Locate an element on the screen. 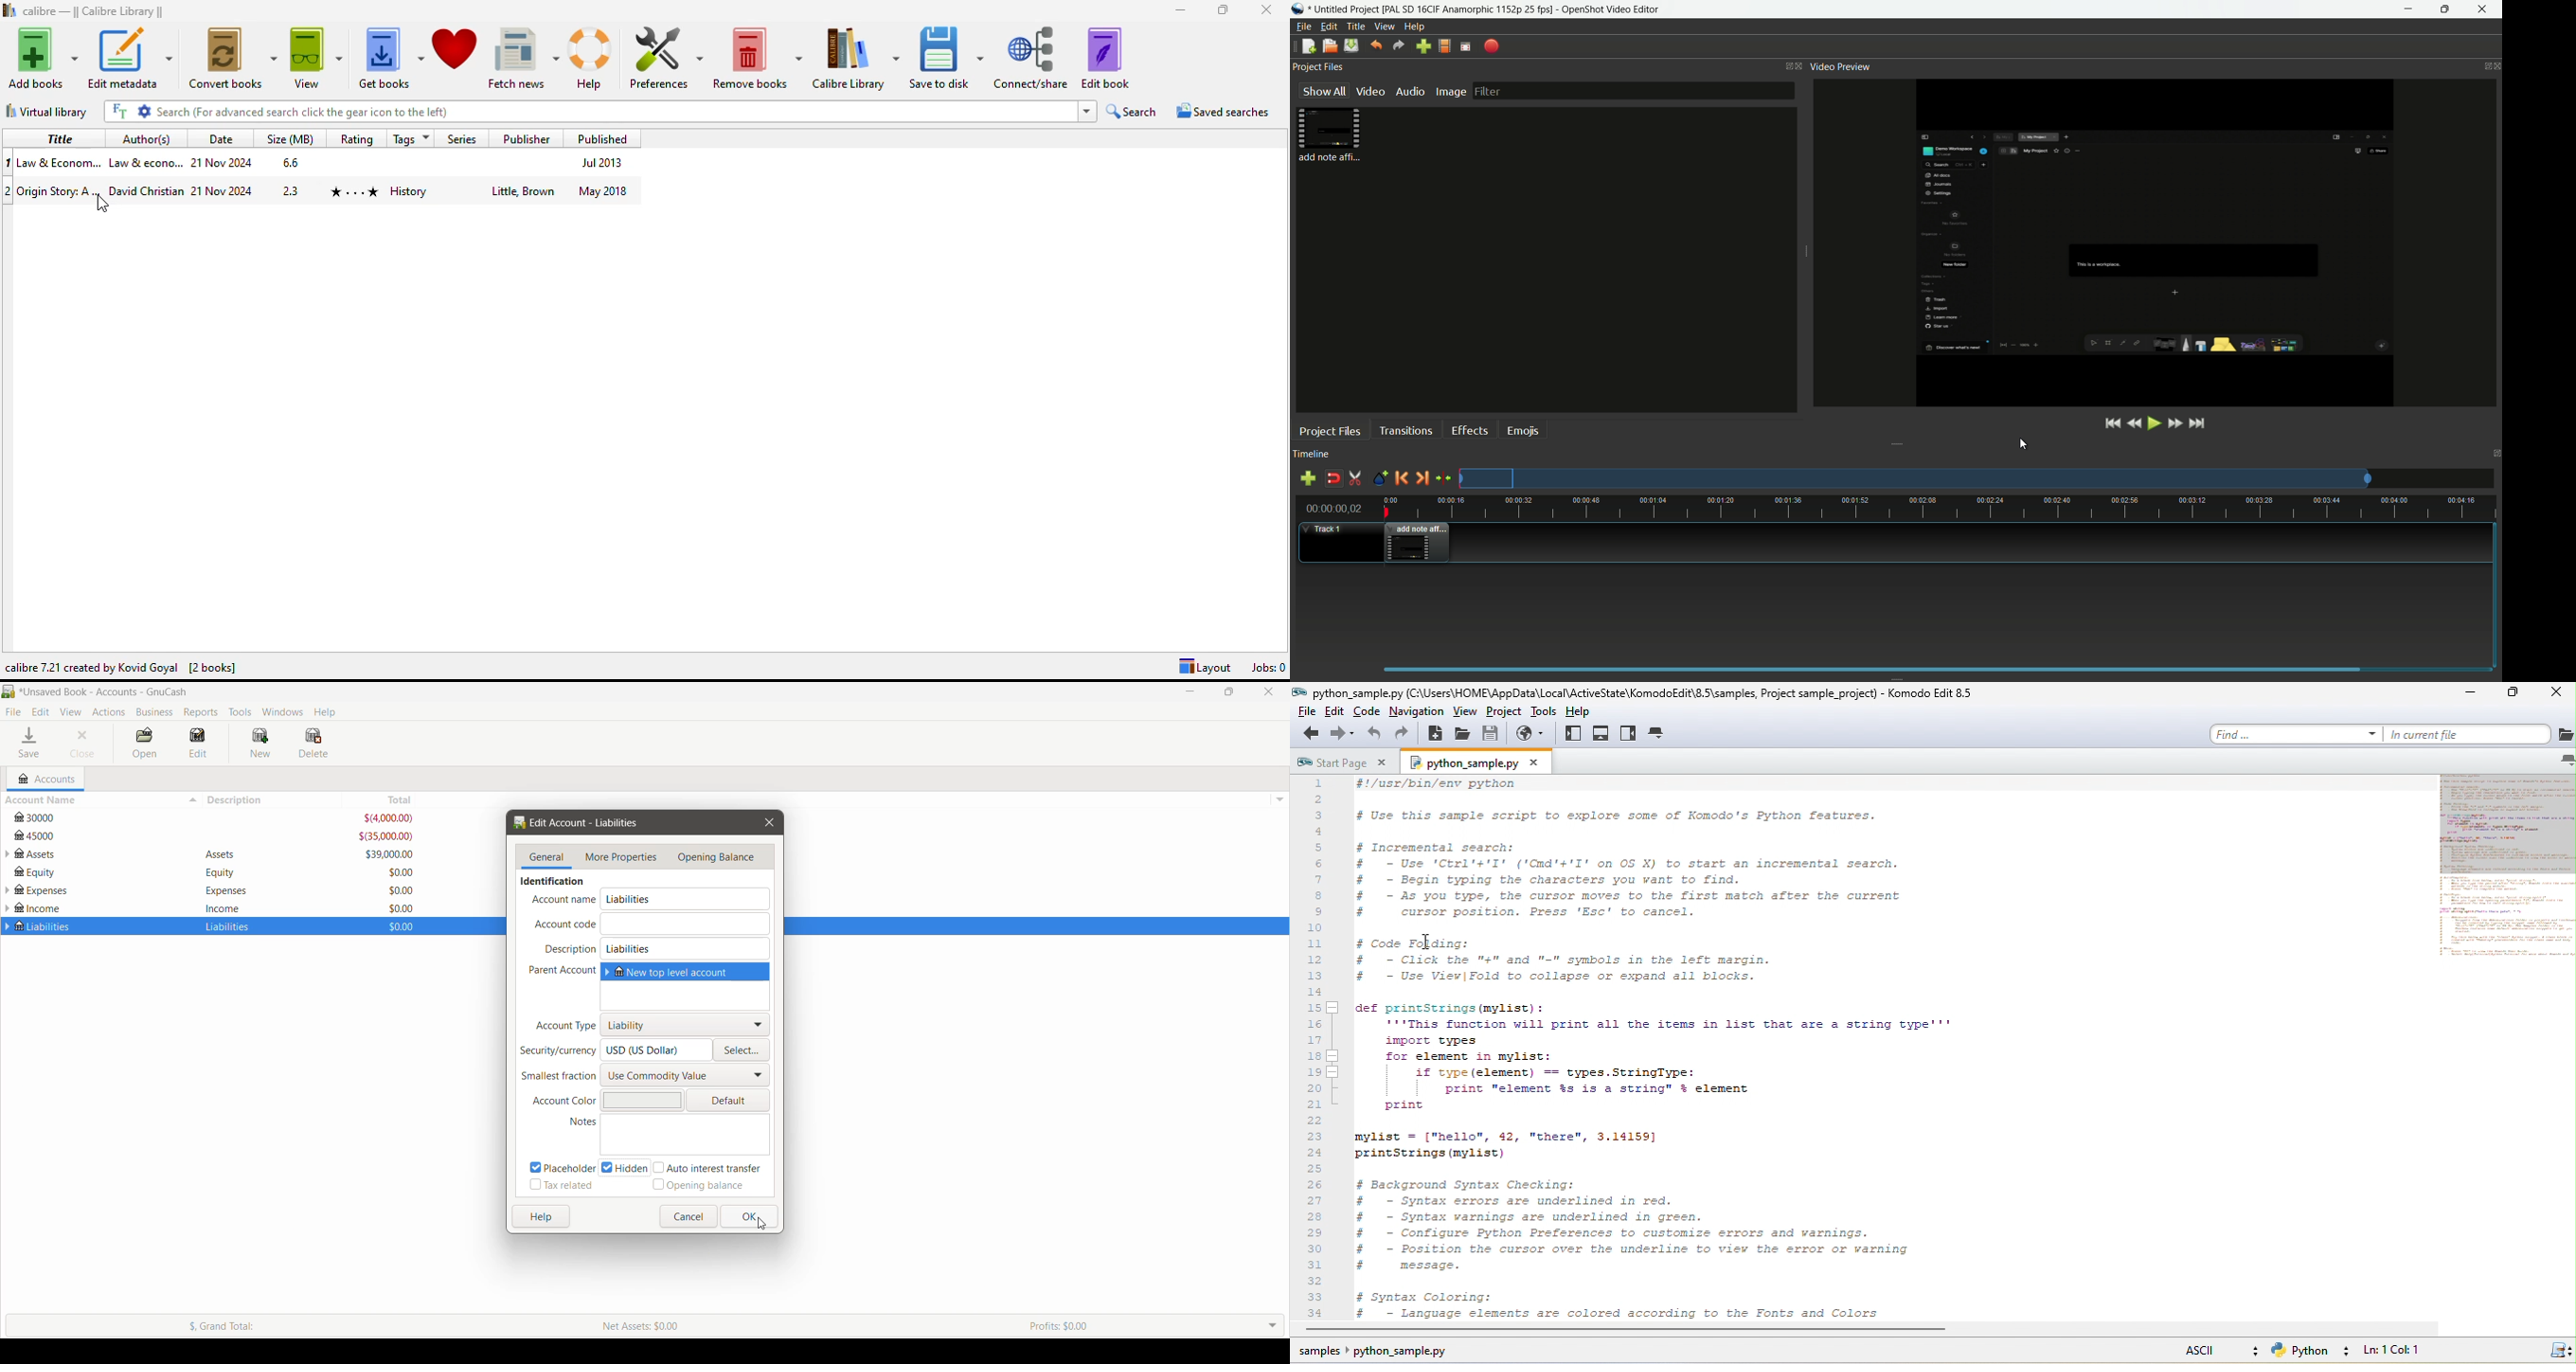 The width and height of the screenshot is (2576, 1372). Add Notes for the account is located at coordinates (687, 1135).